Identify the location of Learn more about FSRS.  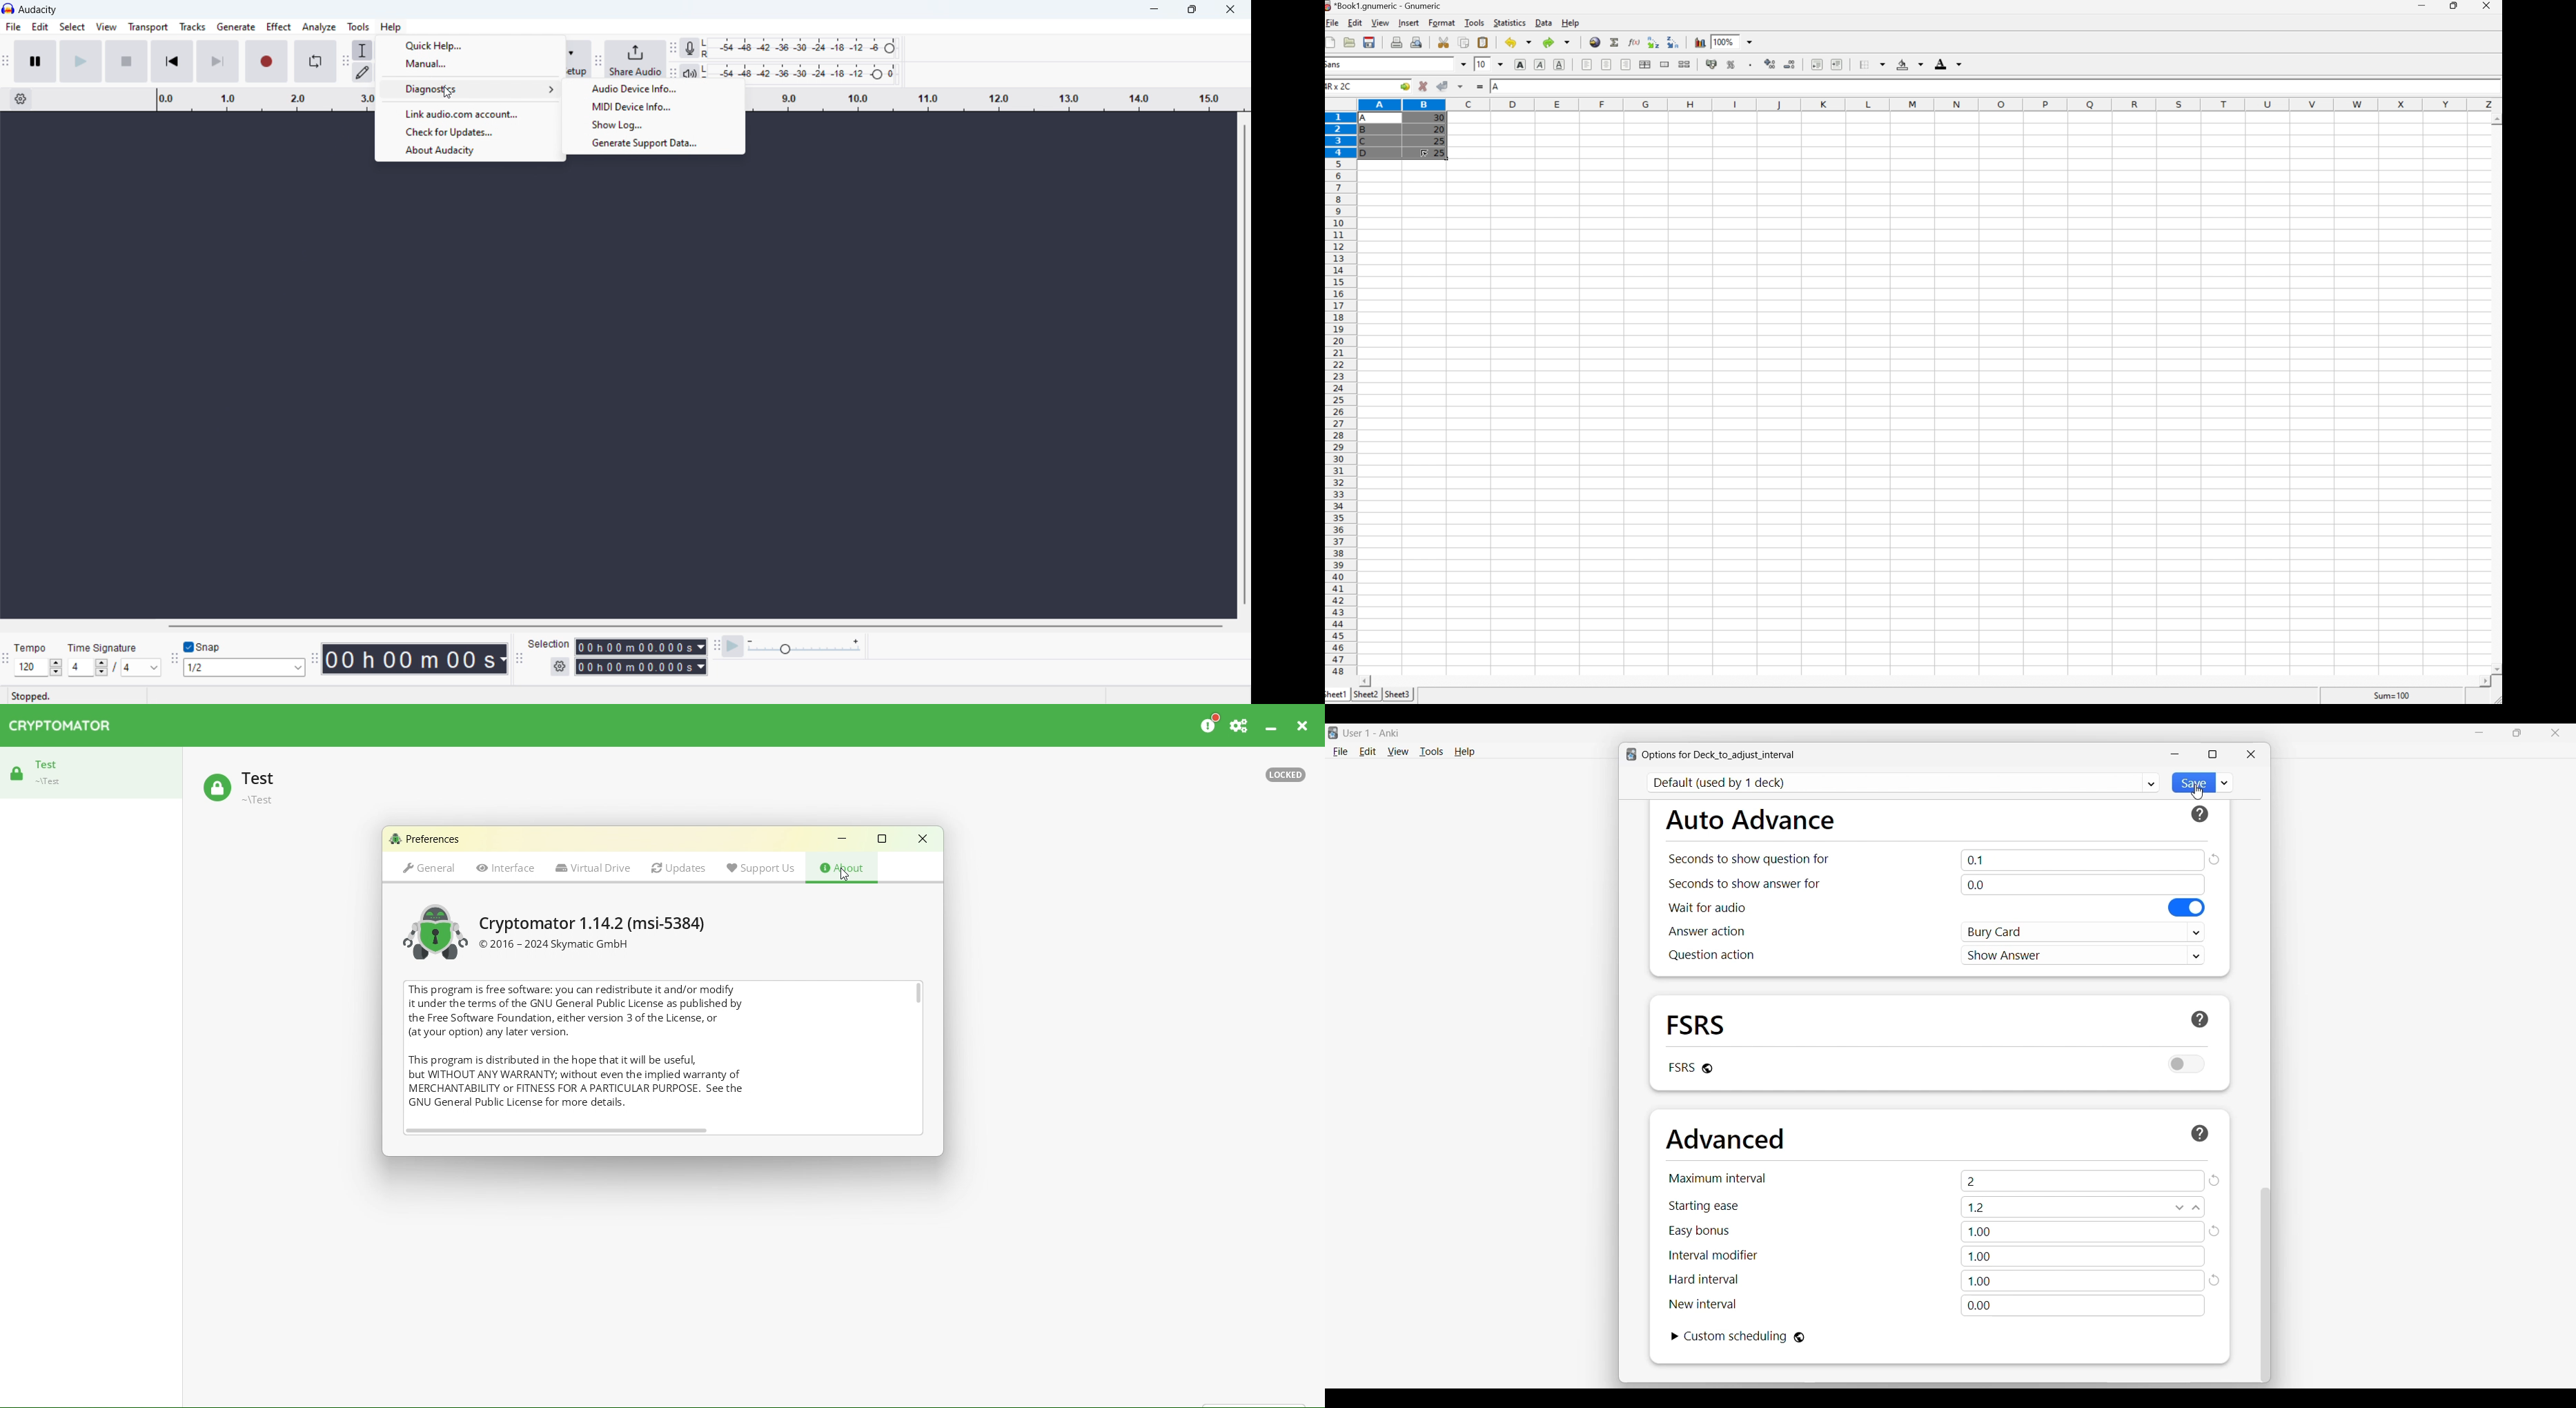
(2200, 1019).